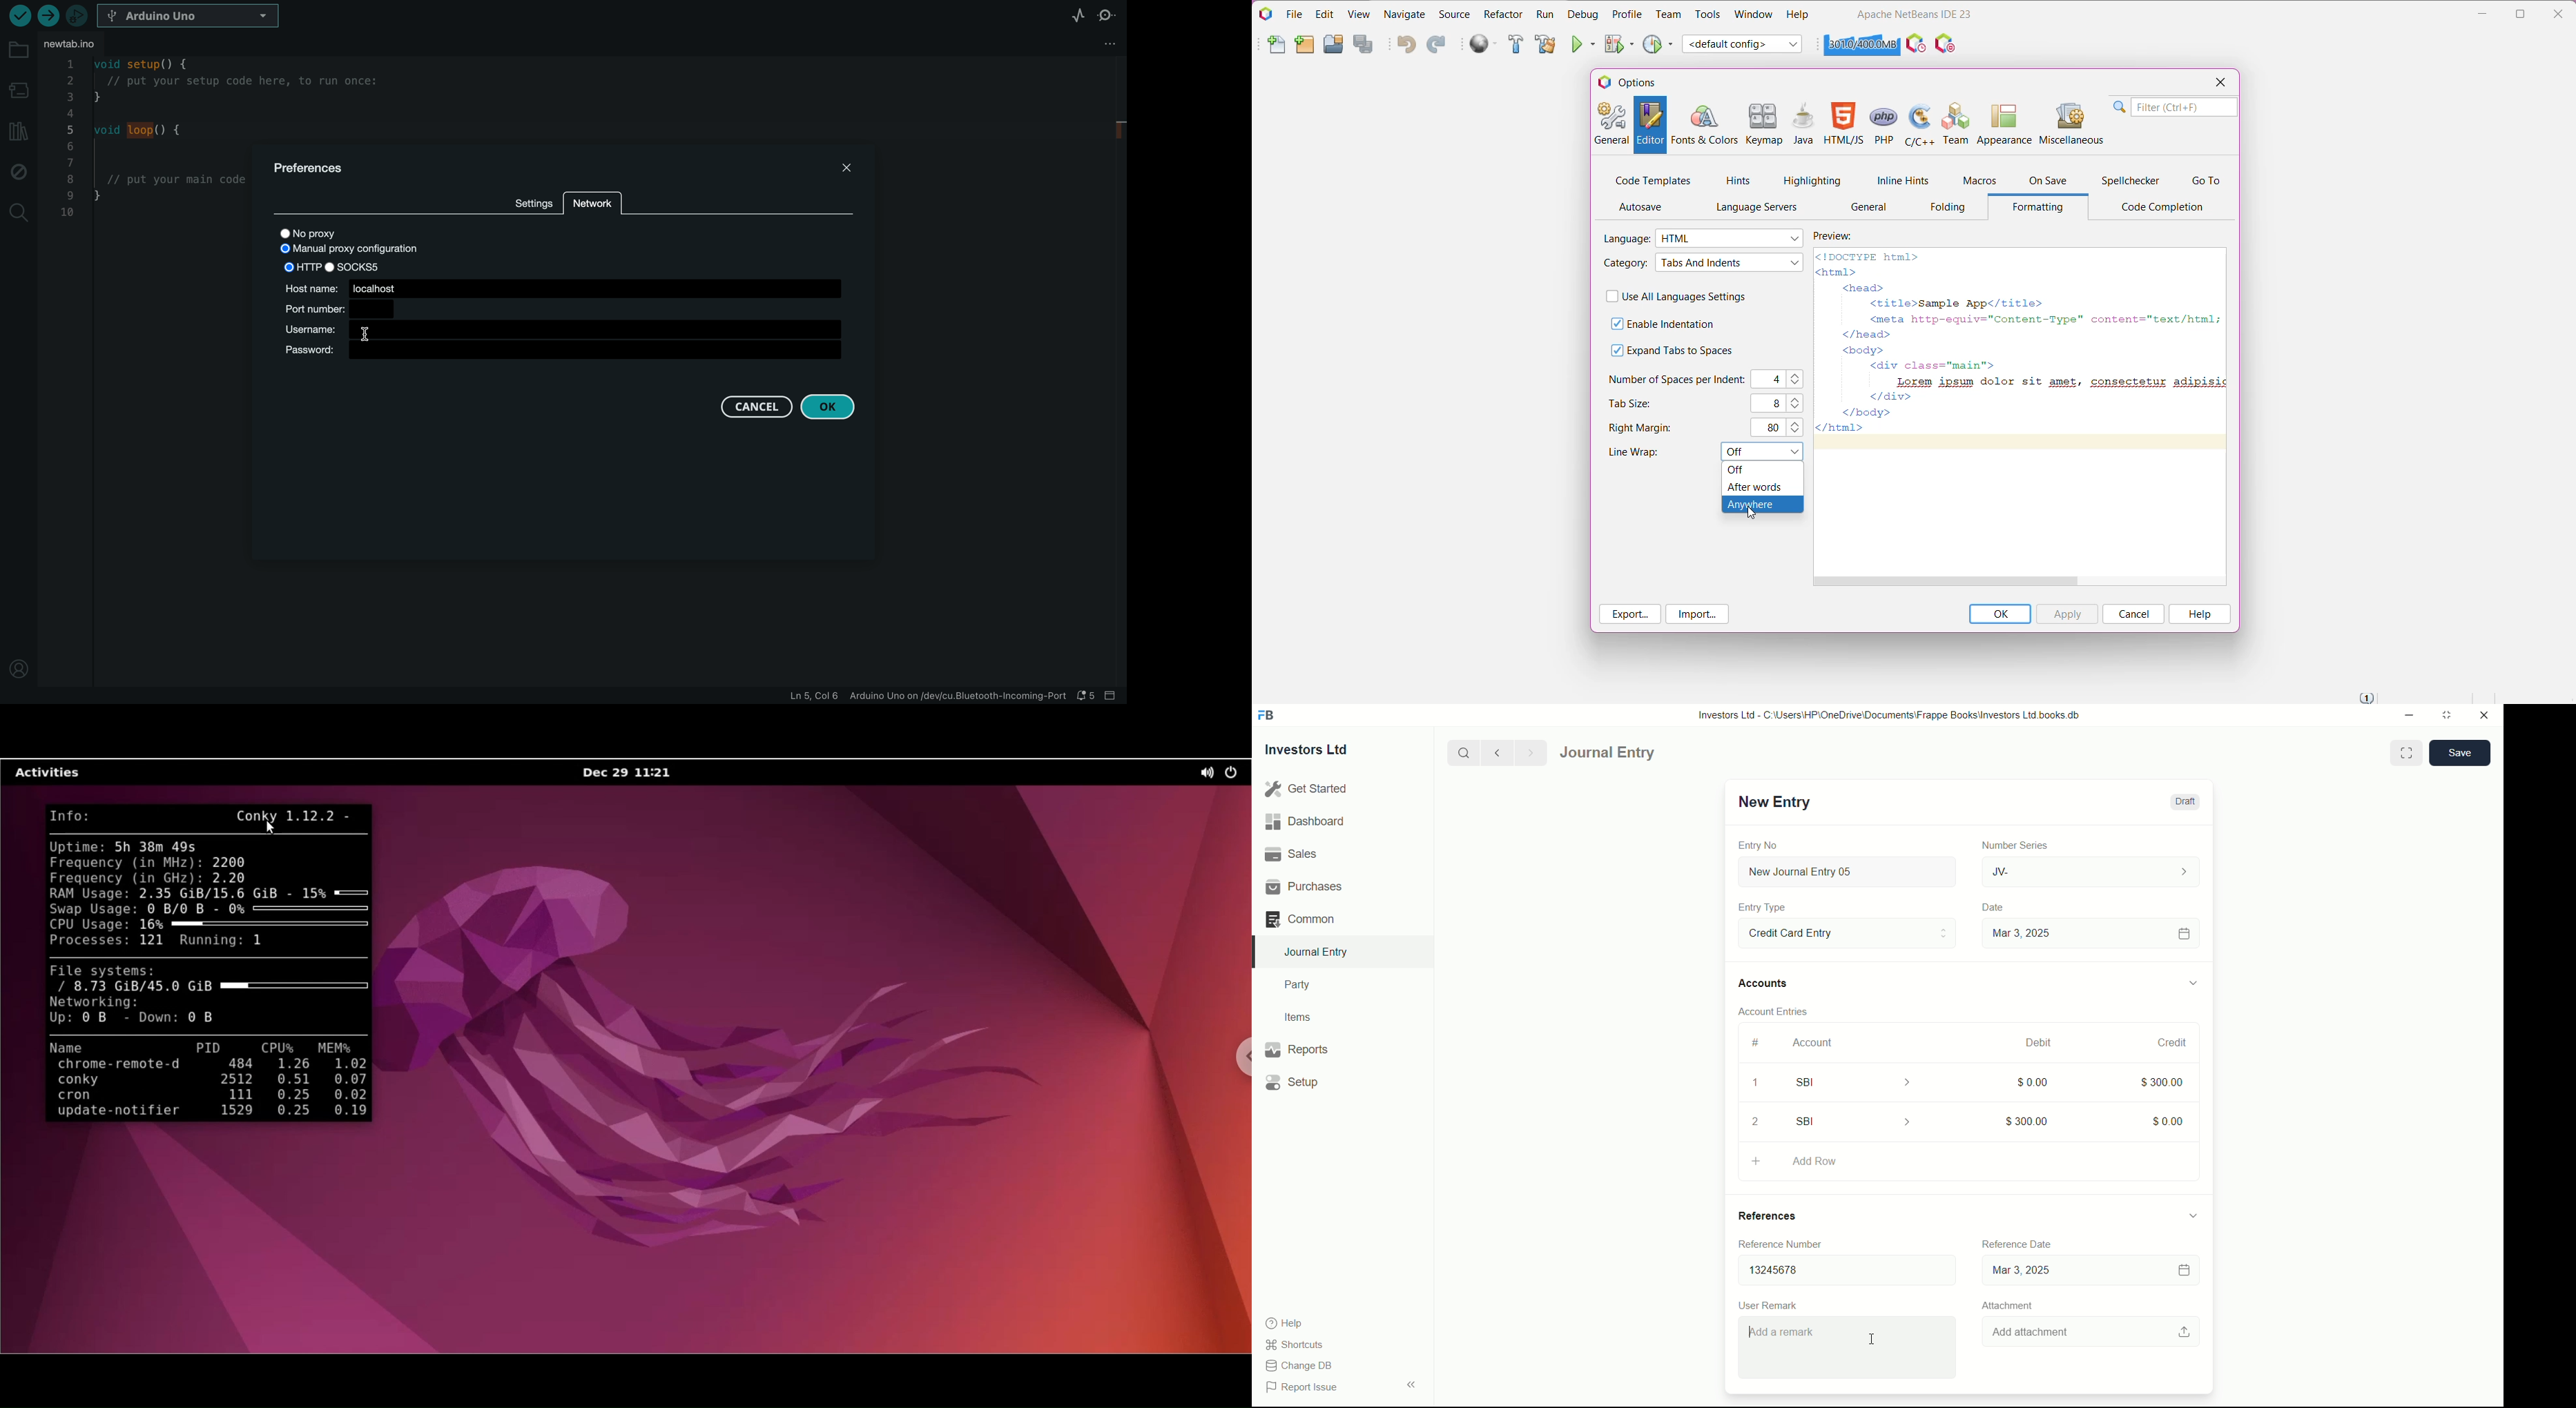 This screenshot has width=2576, height=1428. Describe the element at coordinates (1296, 1048) in the screenshot. I see `Reports .` at that location.